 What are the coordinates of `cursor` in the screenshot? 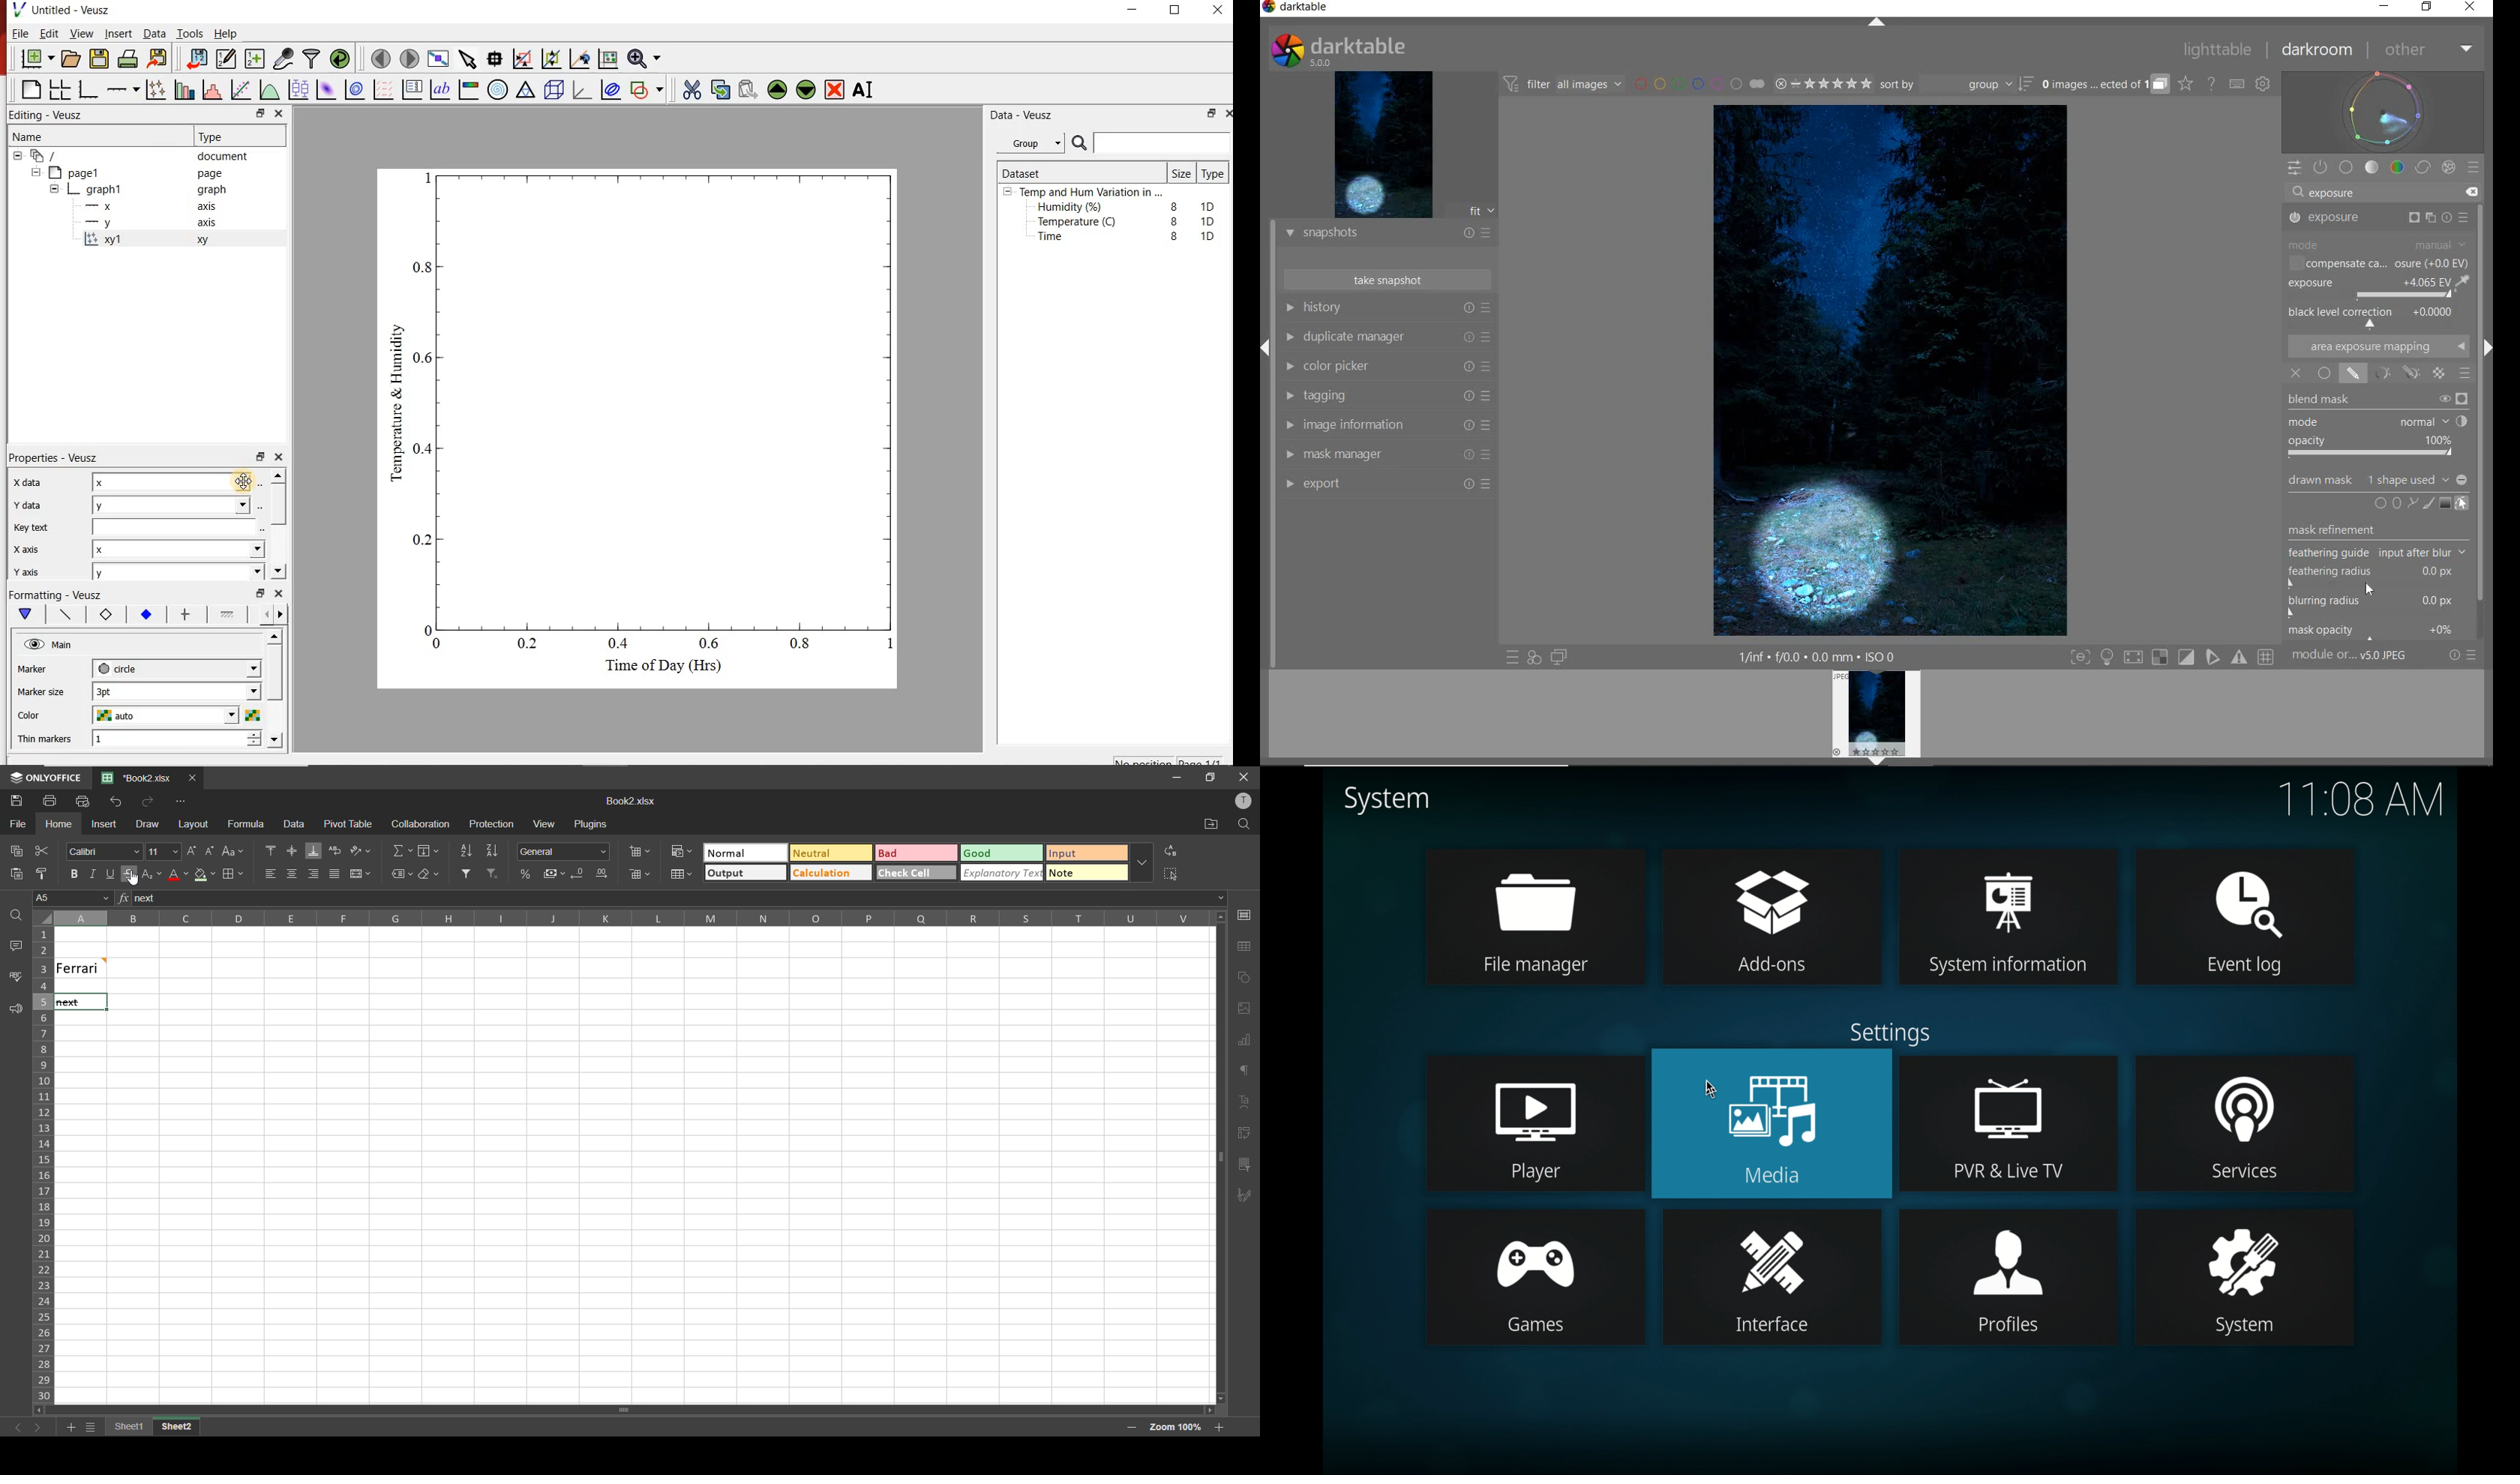 It's located at (1712, 1087).